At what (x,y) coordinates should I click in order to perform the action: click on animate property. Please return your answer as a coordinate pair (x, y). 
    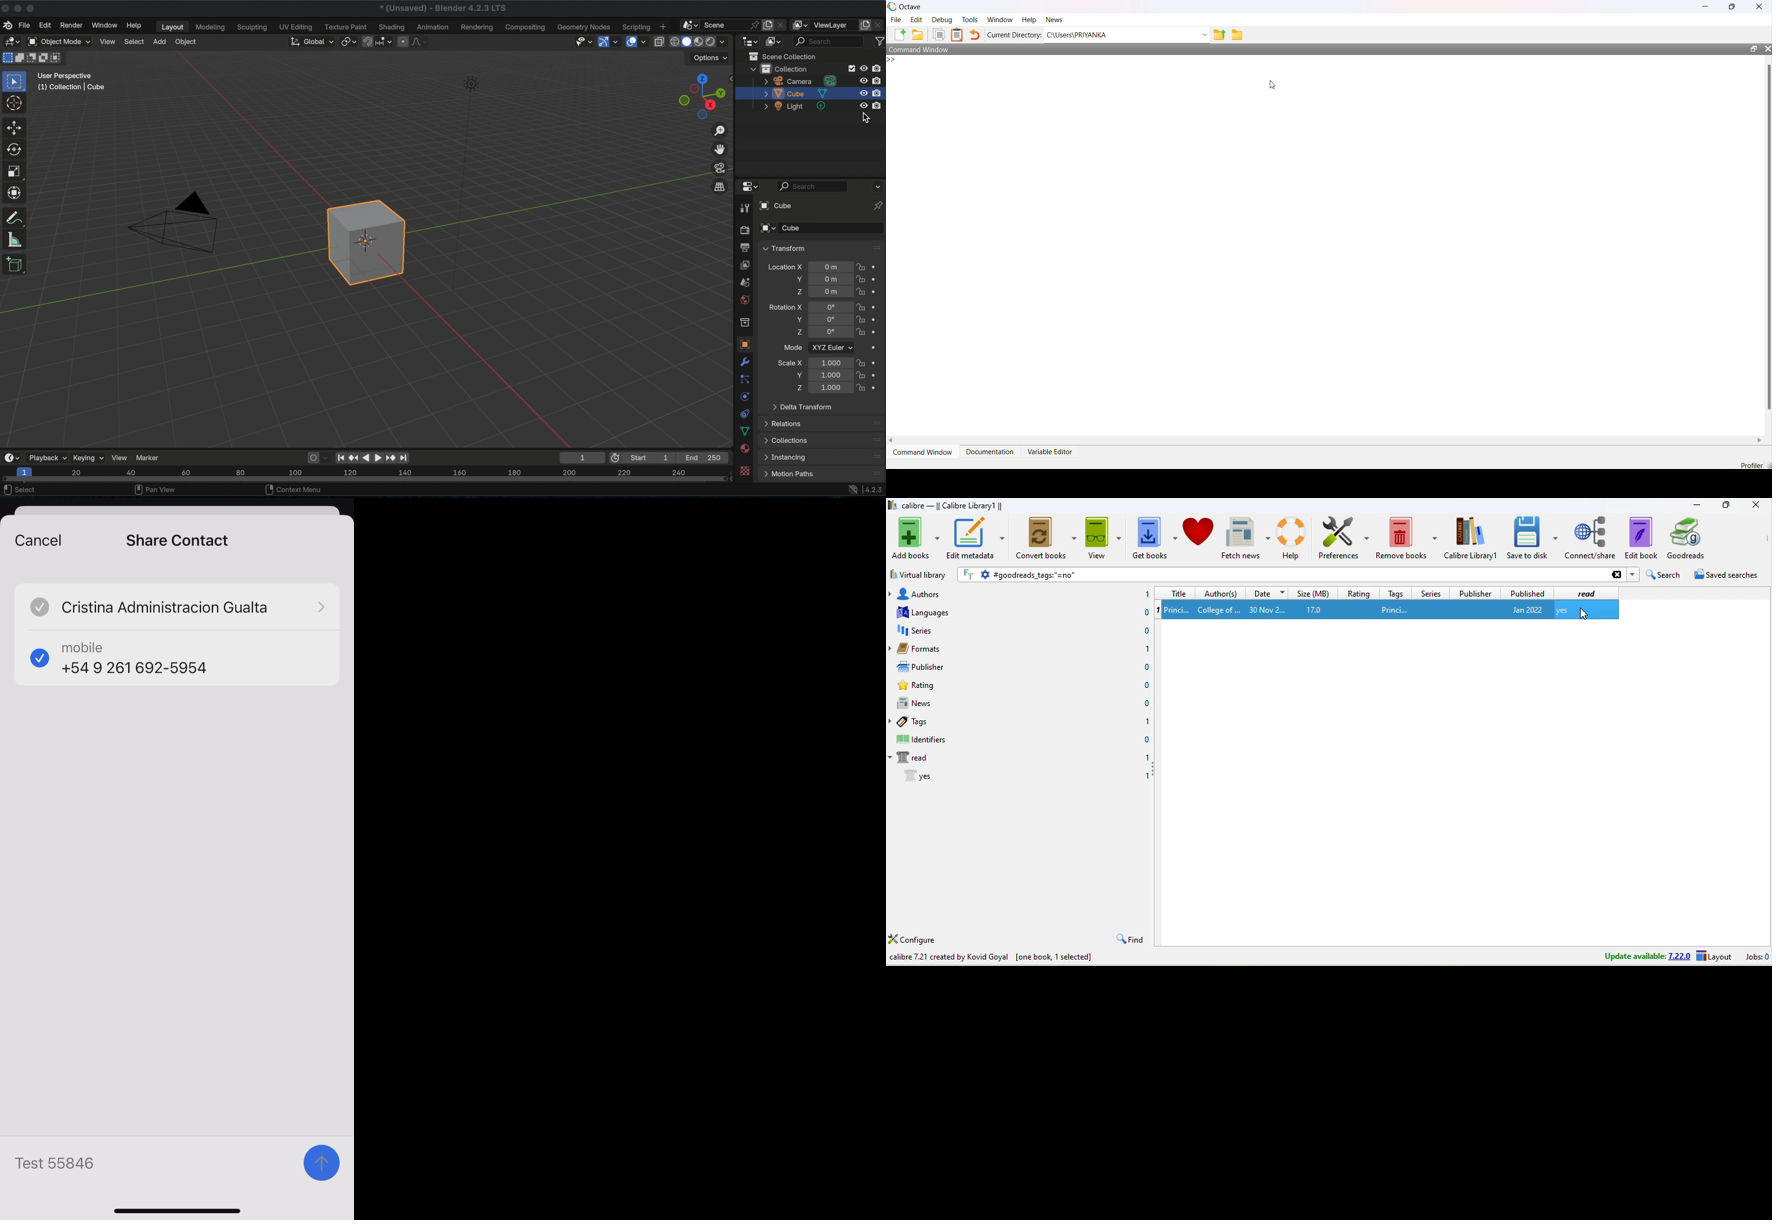
    Looking at the image, I should click on (877, 279).